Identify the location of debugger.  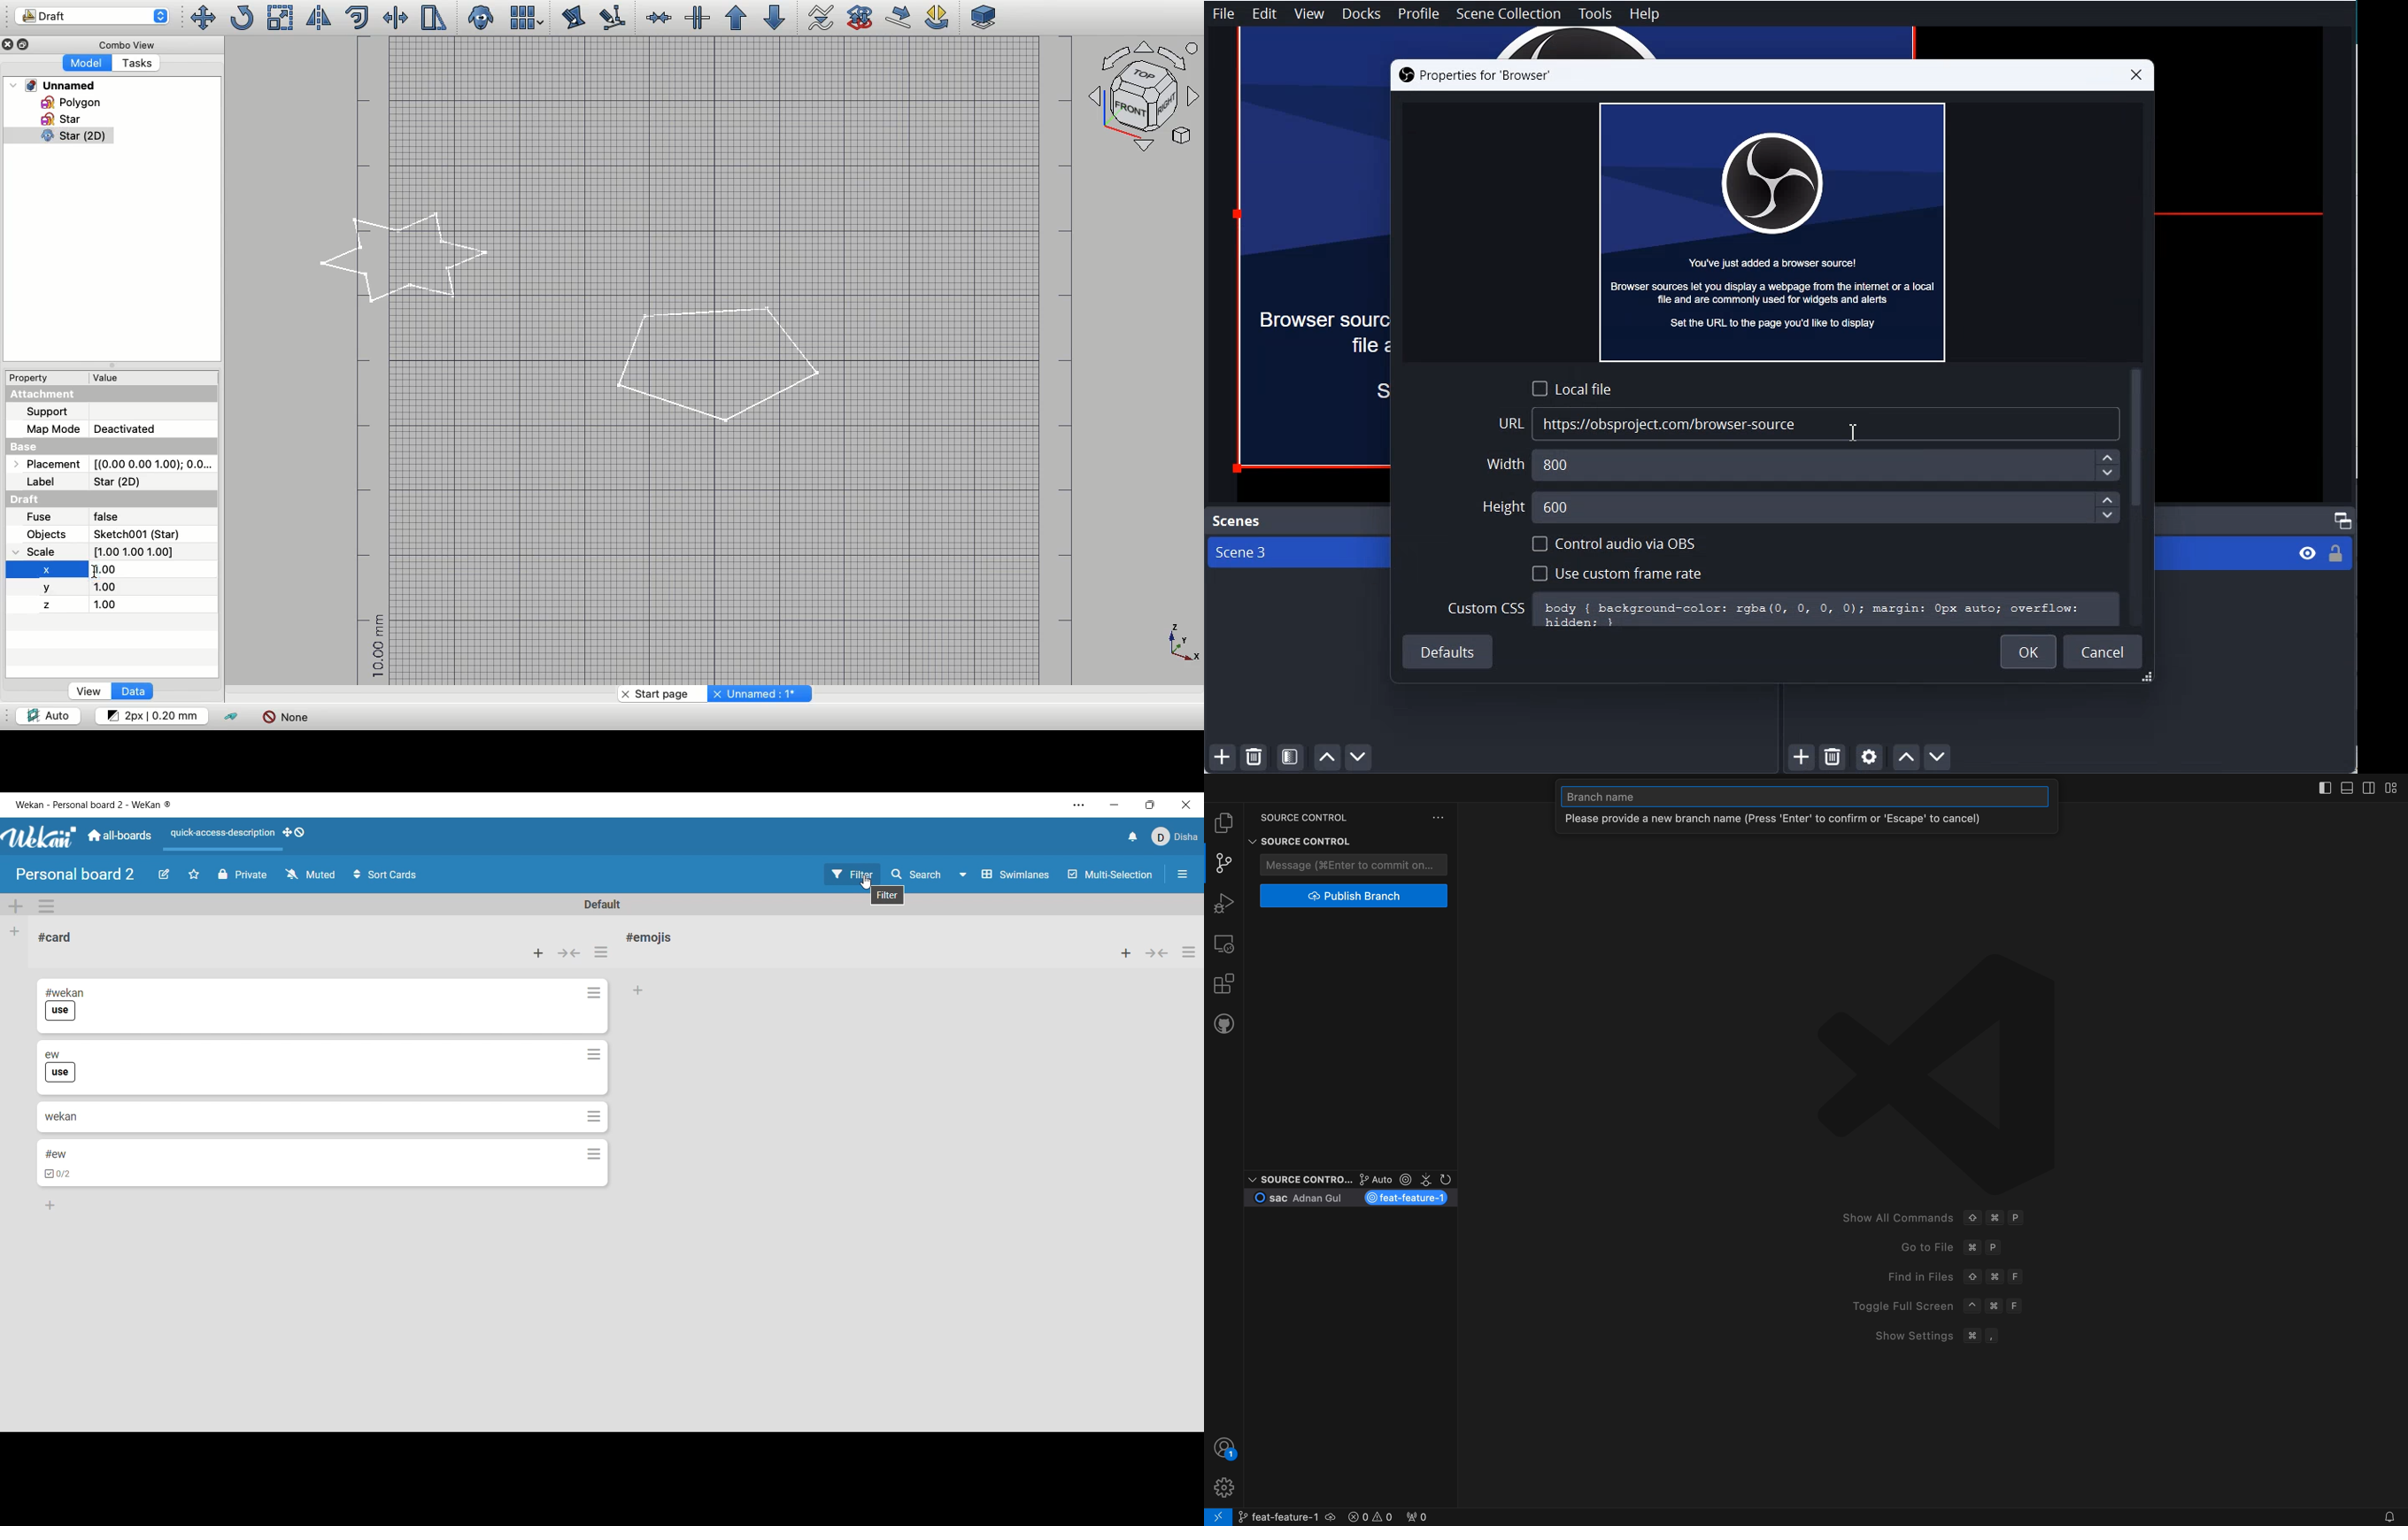
(1223, 902).